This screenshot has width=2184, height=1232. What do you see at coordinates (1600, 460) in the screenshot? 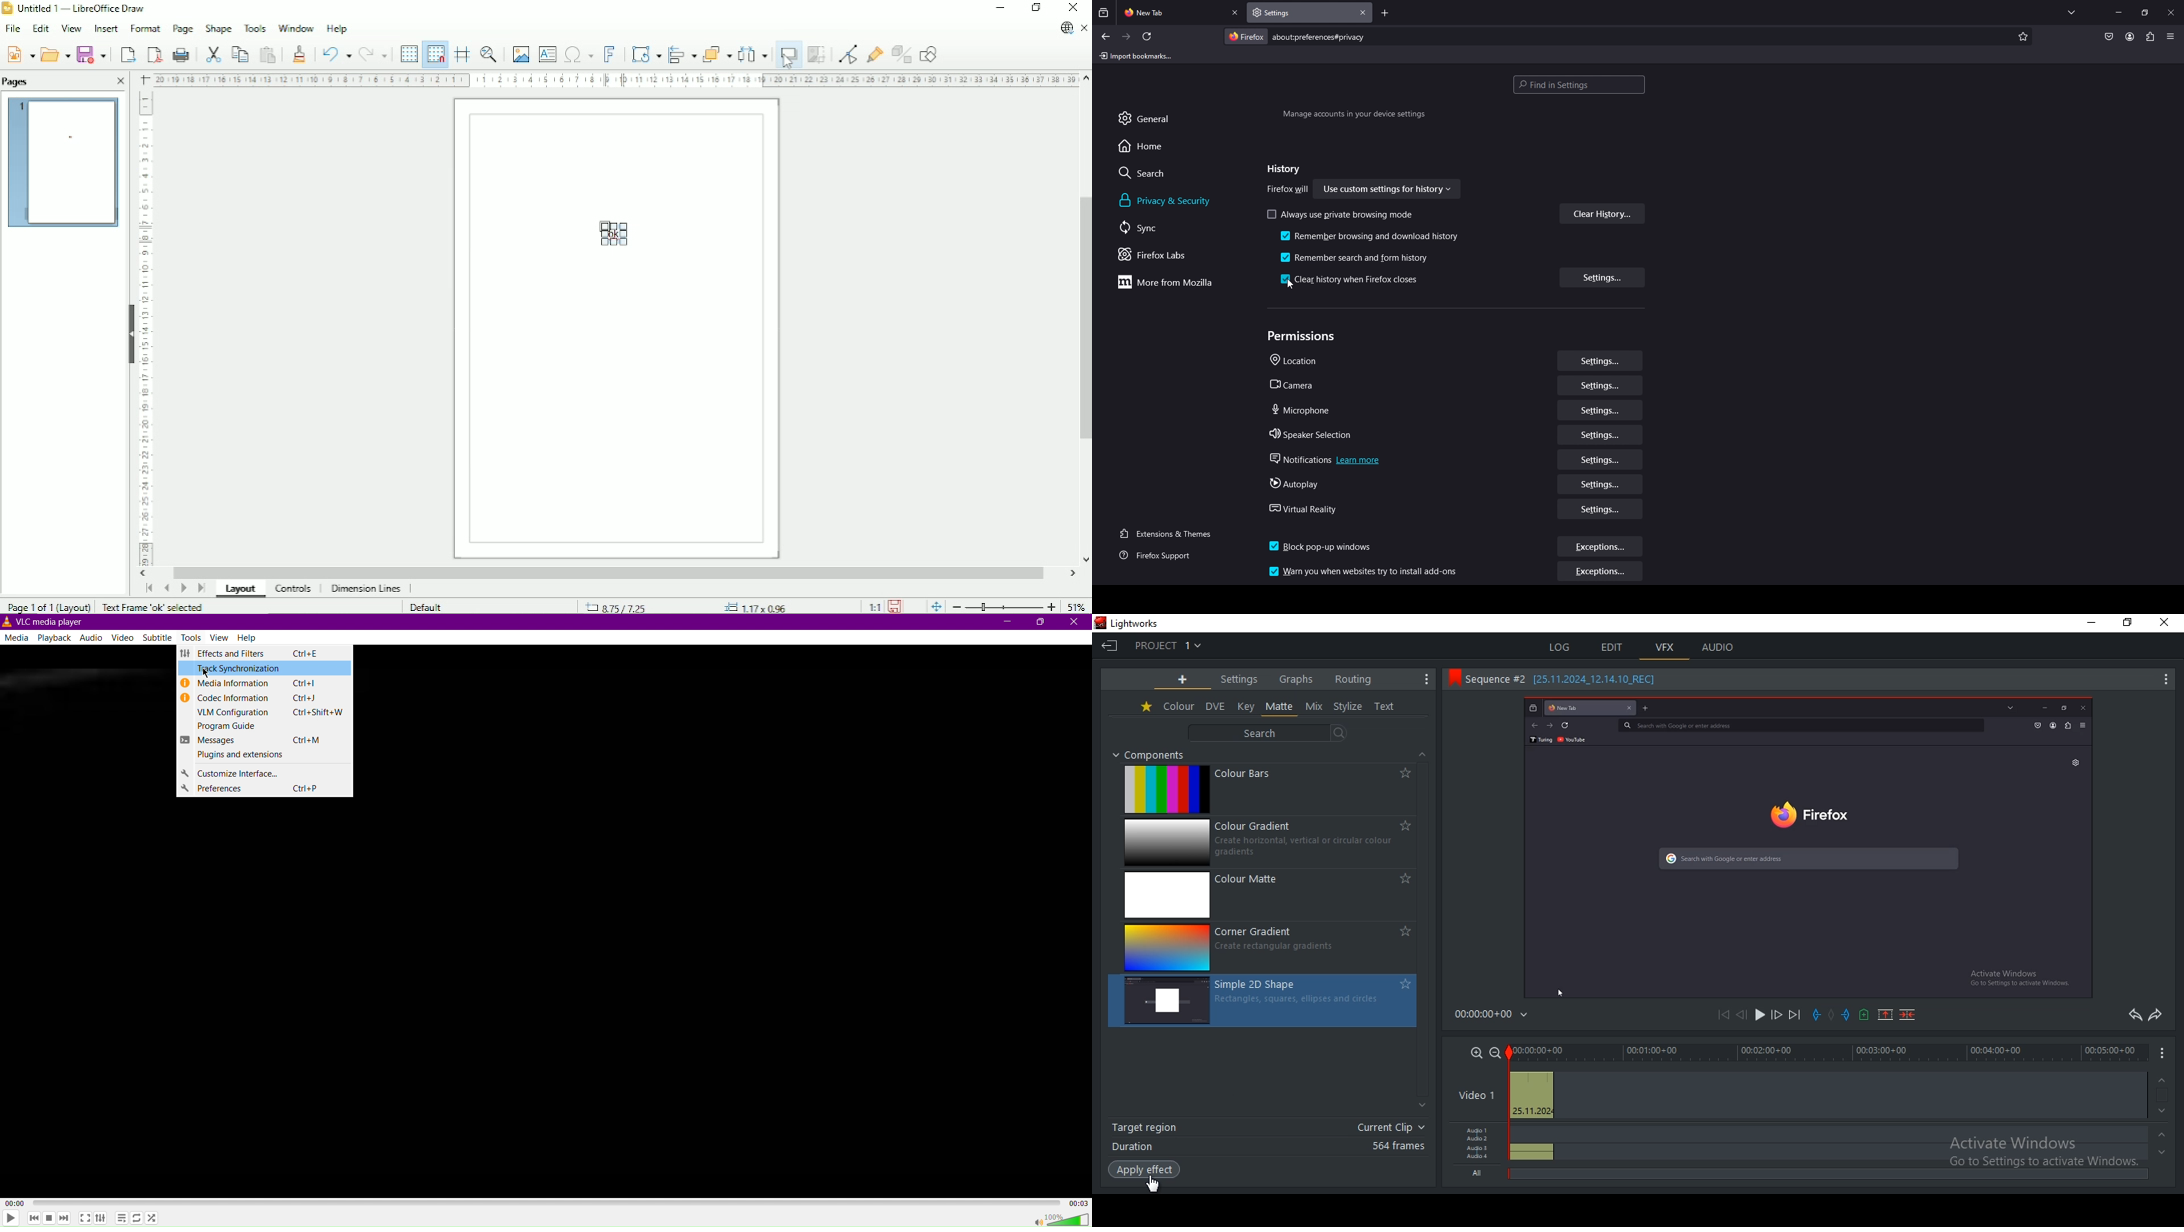
I see `settings` at bounding box center [1600, 460].